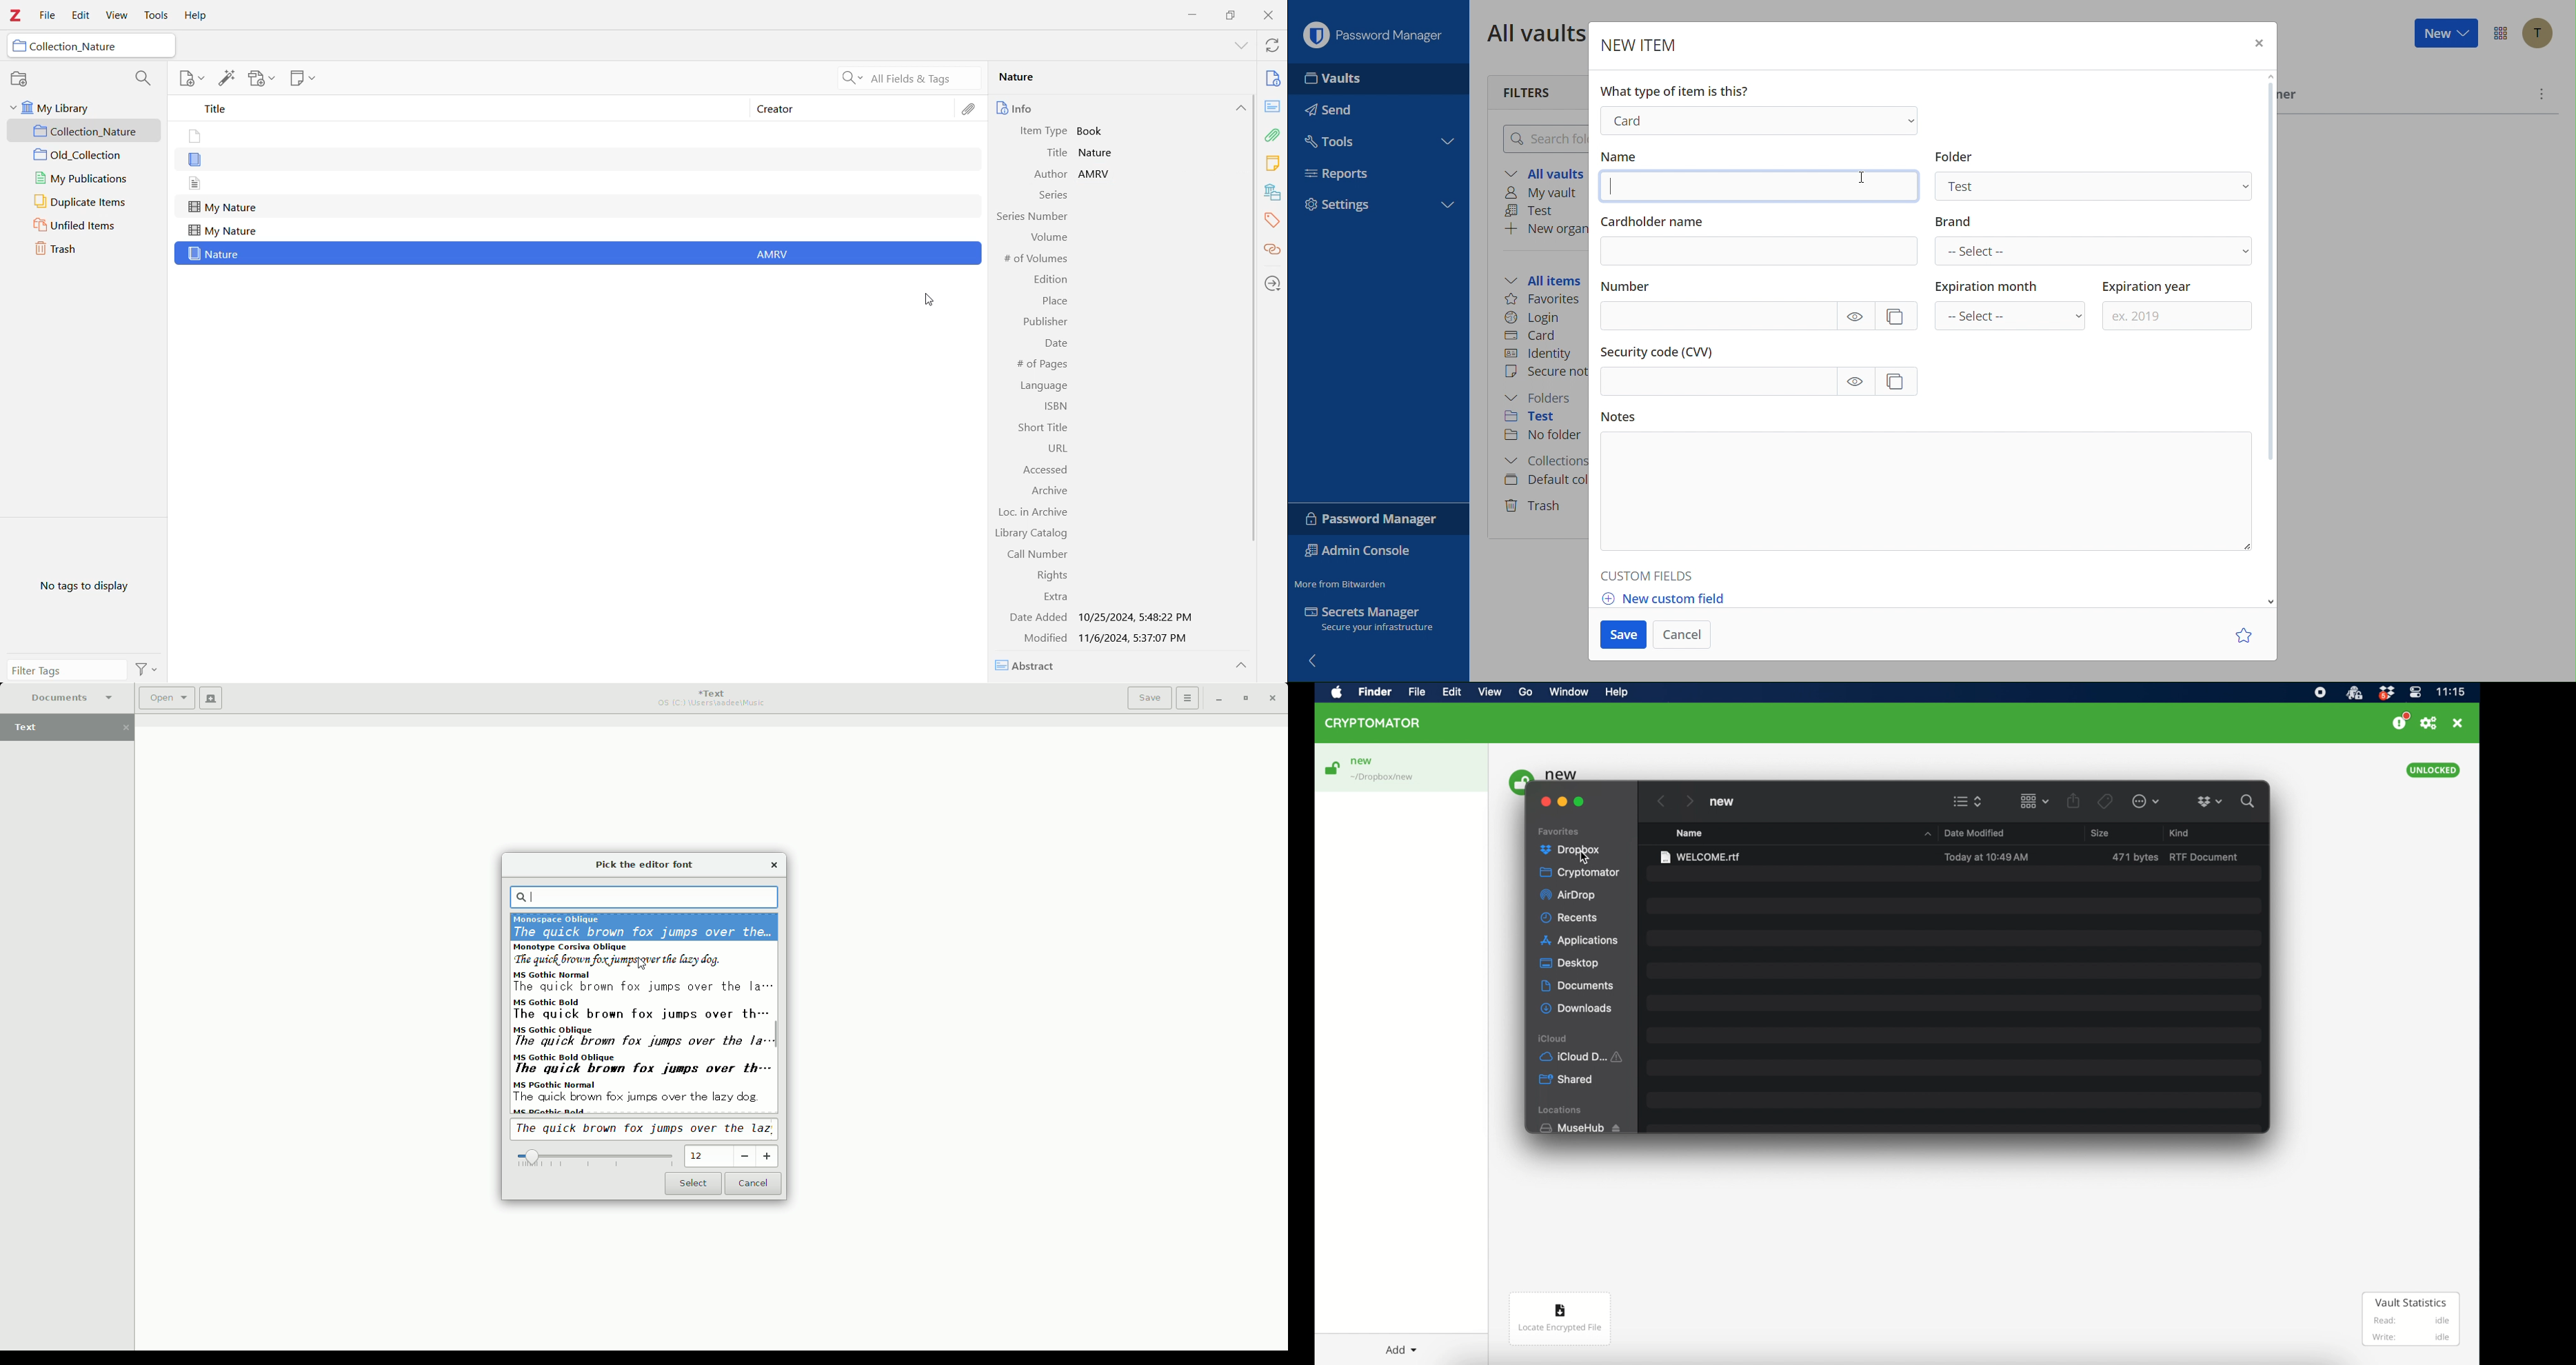 The image size is (2576, 1372). What do you see at coordinates (1927, 834) in the screenshot?
I see `name dropdown` at bounding box center [1927, 834].